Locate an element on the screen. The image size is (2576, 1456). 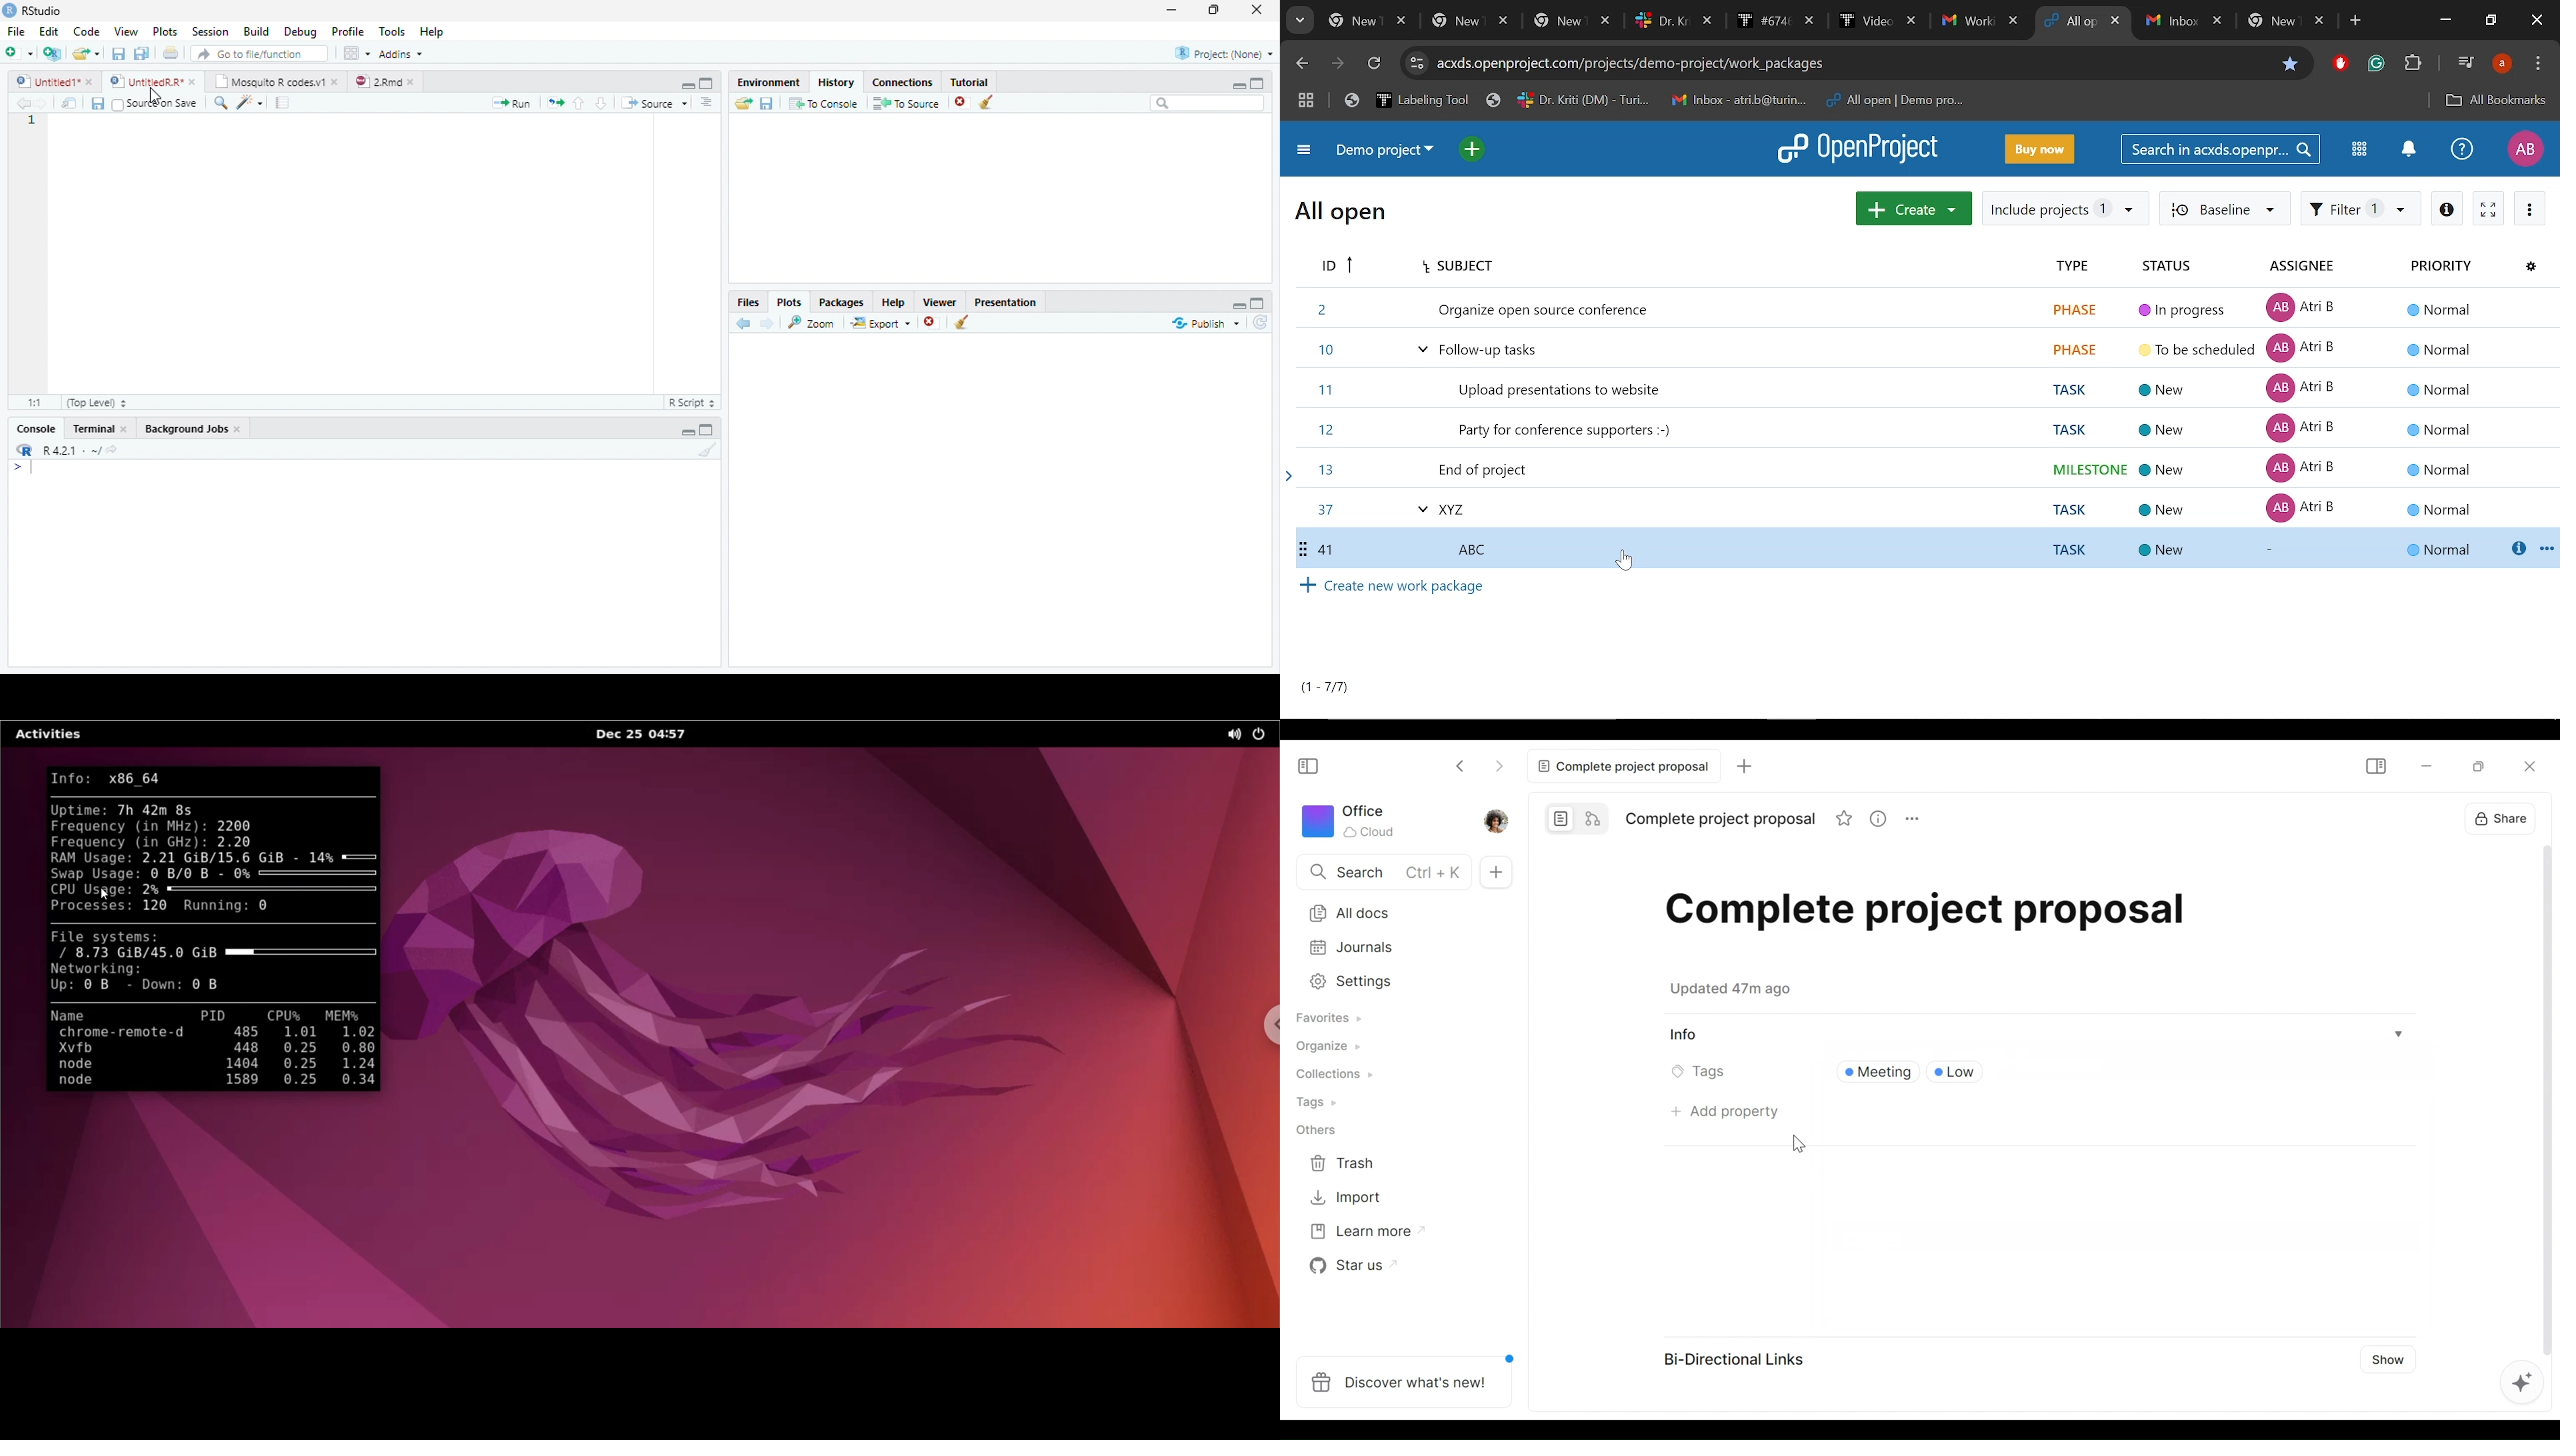
Minimize Height is located at coordinates (1238, 85).